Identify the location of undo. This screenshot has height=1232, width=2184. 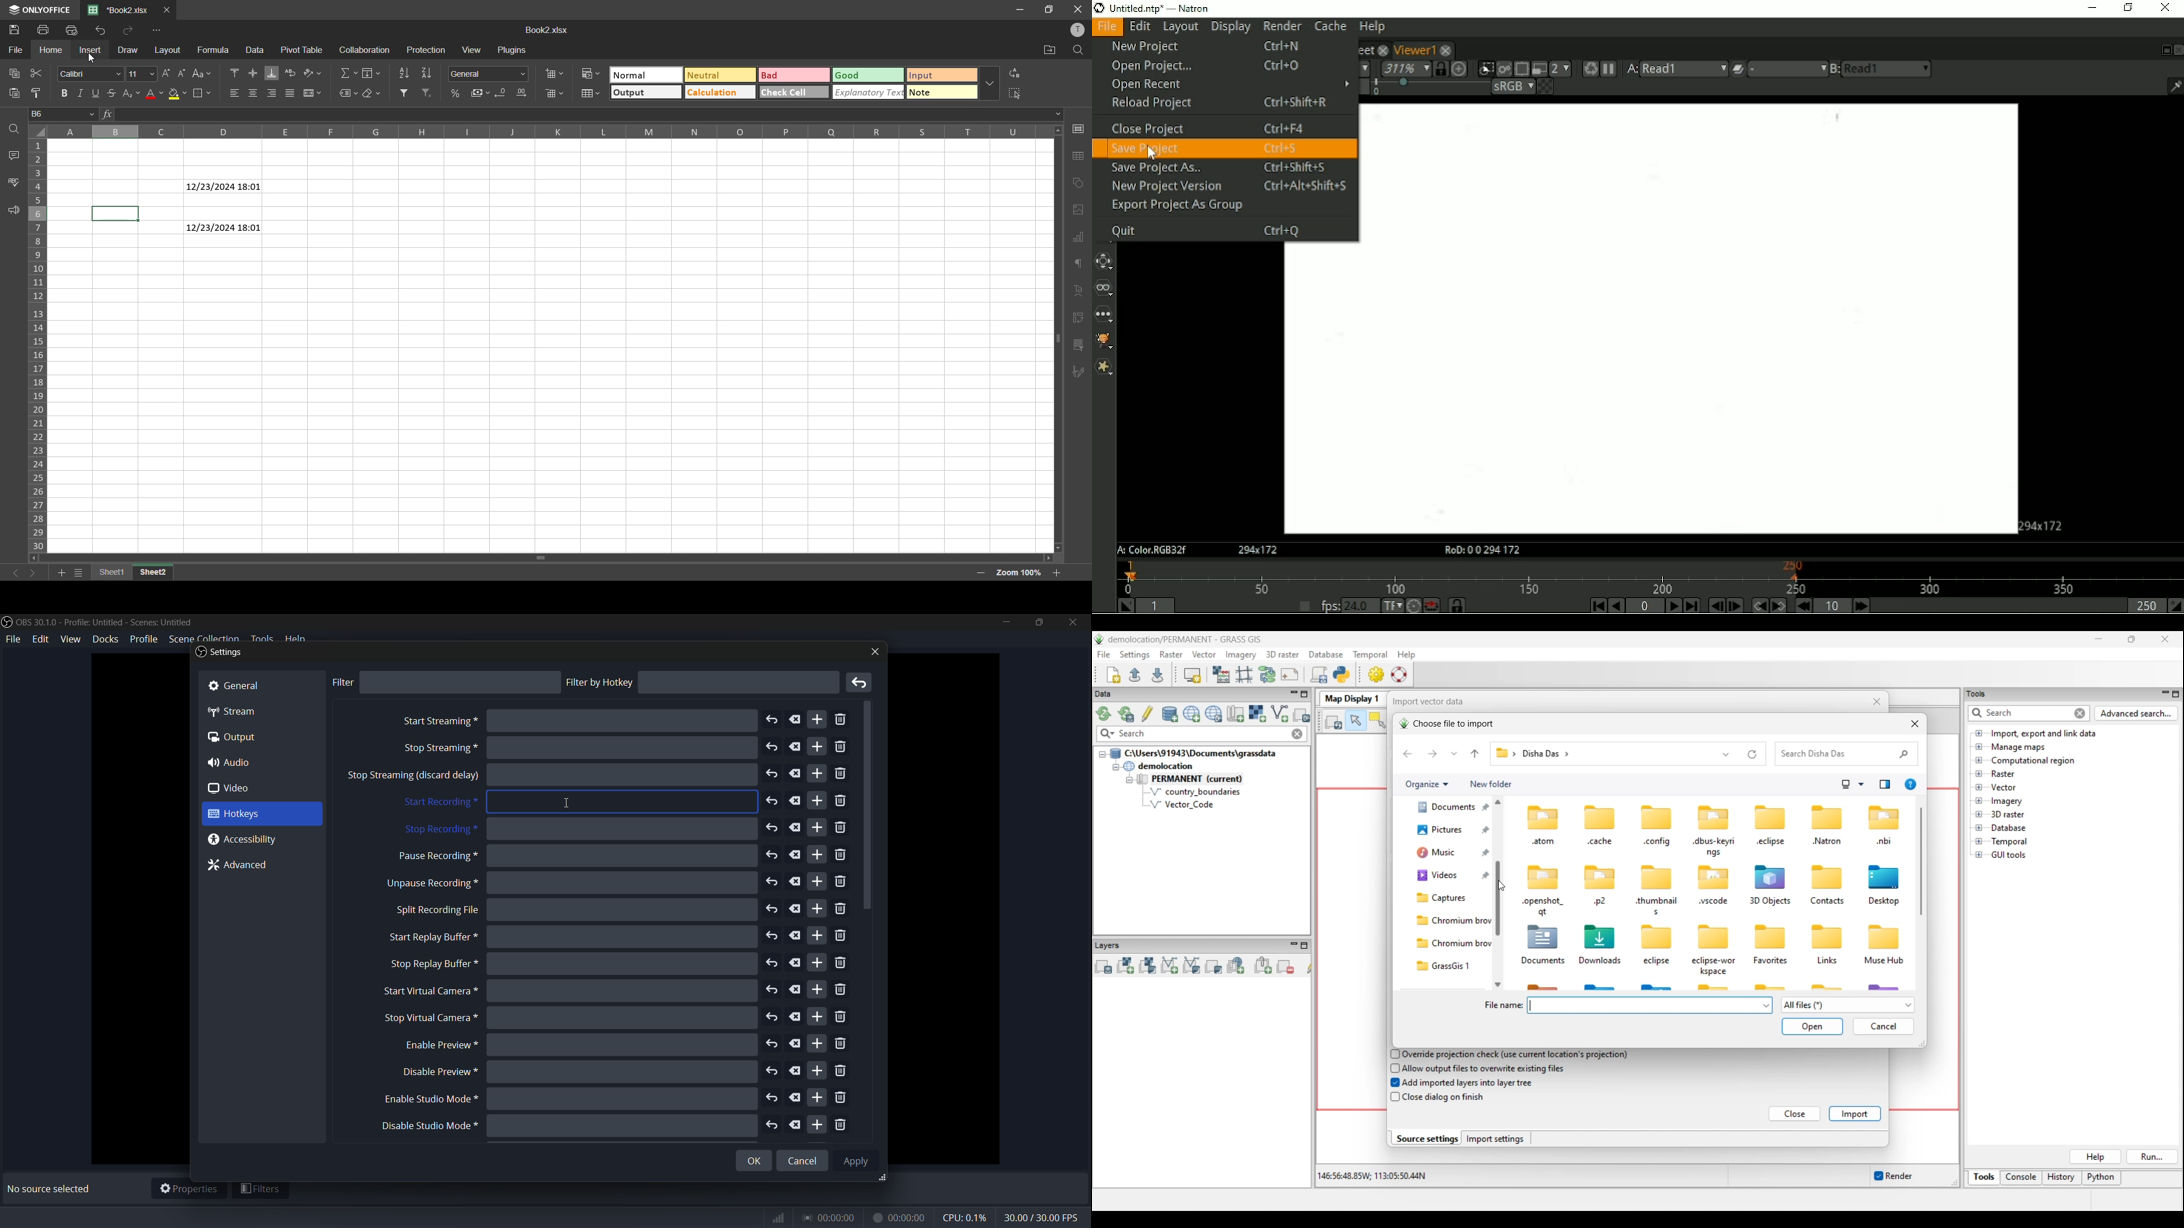
(770, 720).